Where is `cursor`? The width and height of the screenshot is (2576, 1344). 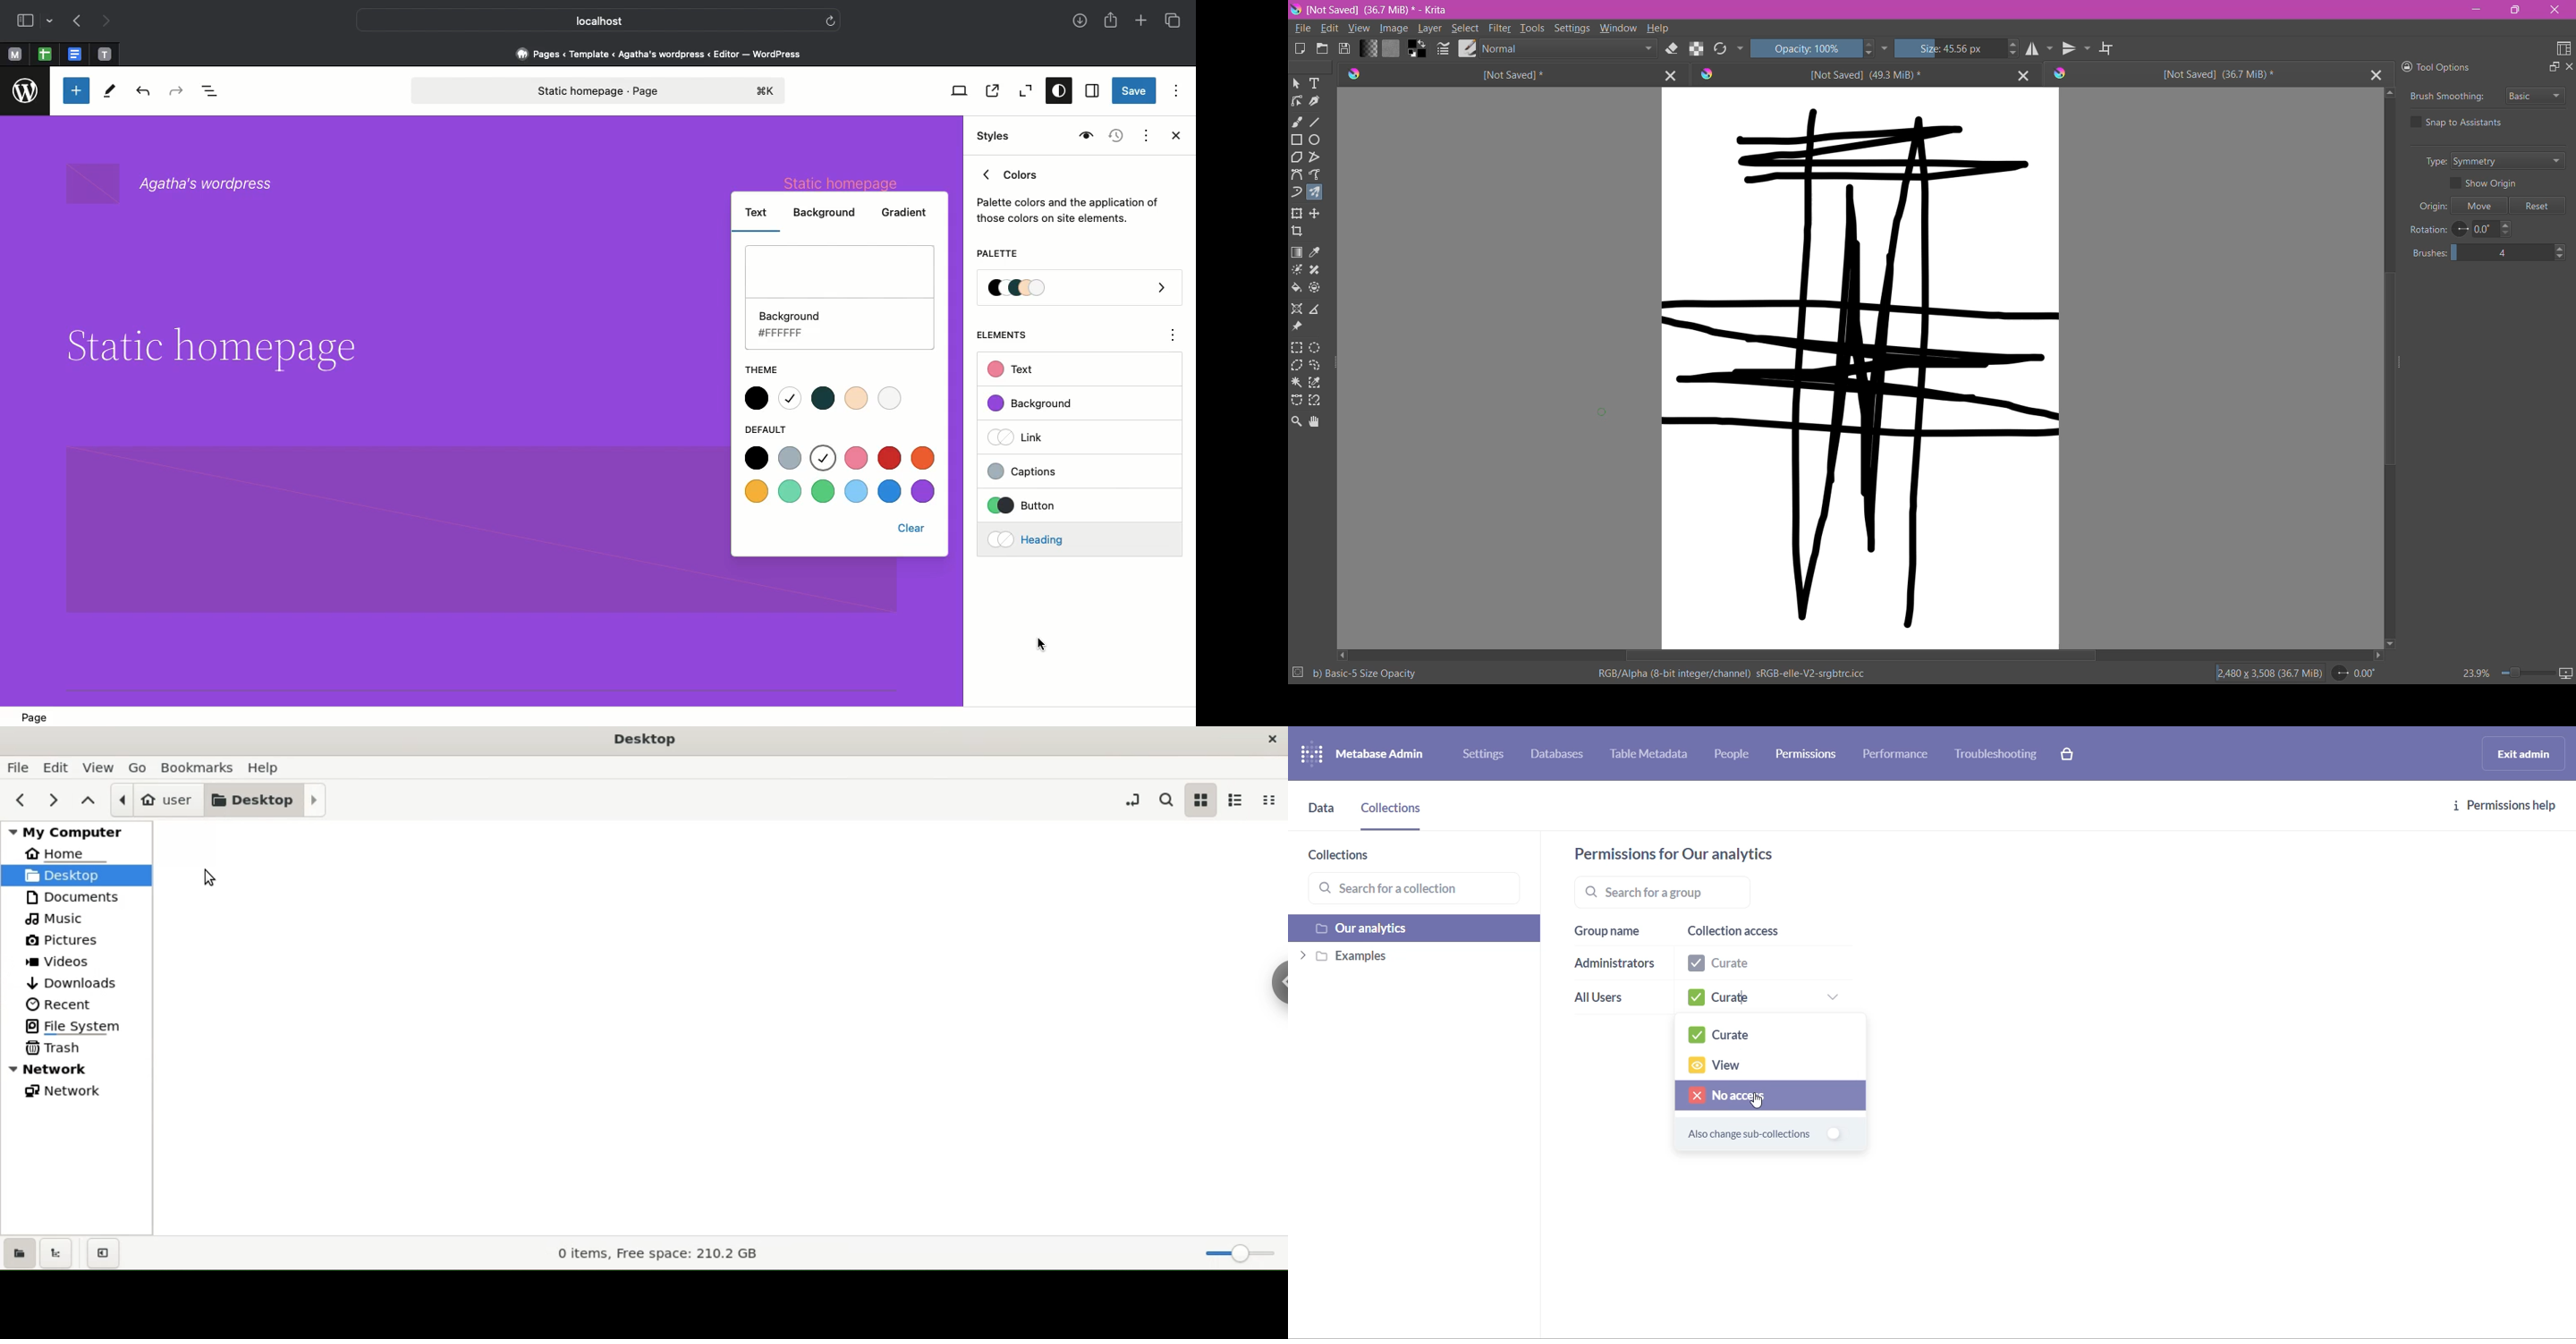
cursor is located at coordinates (212, 879).